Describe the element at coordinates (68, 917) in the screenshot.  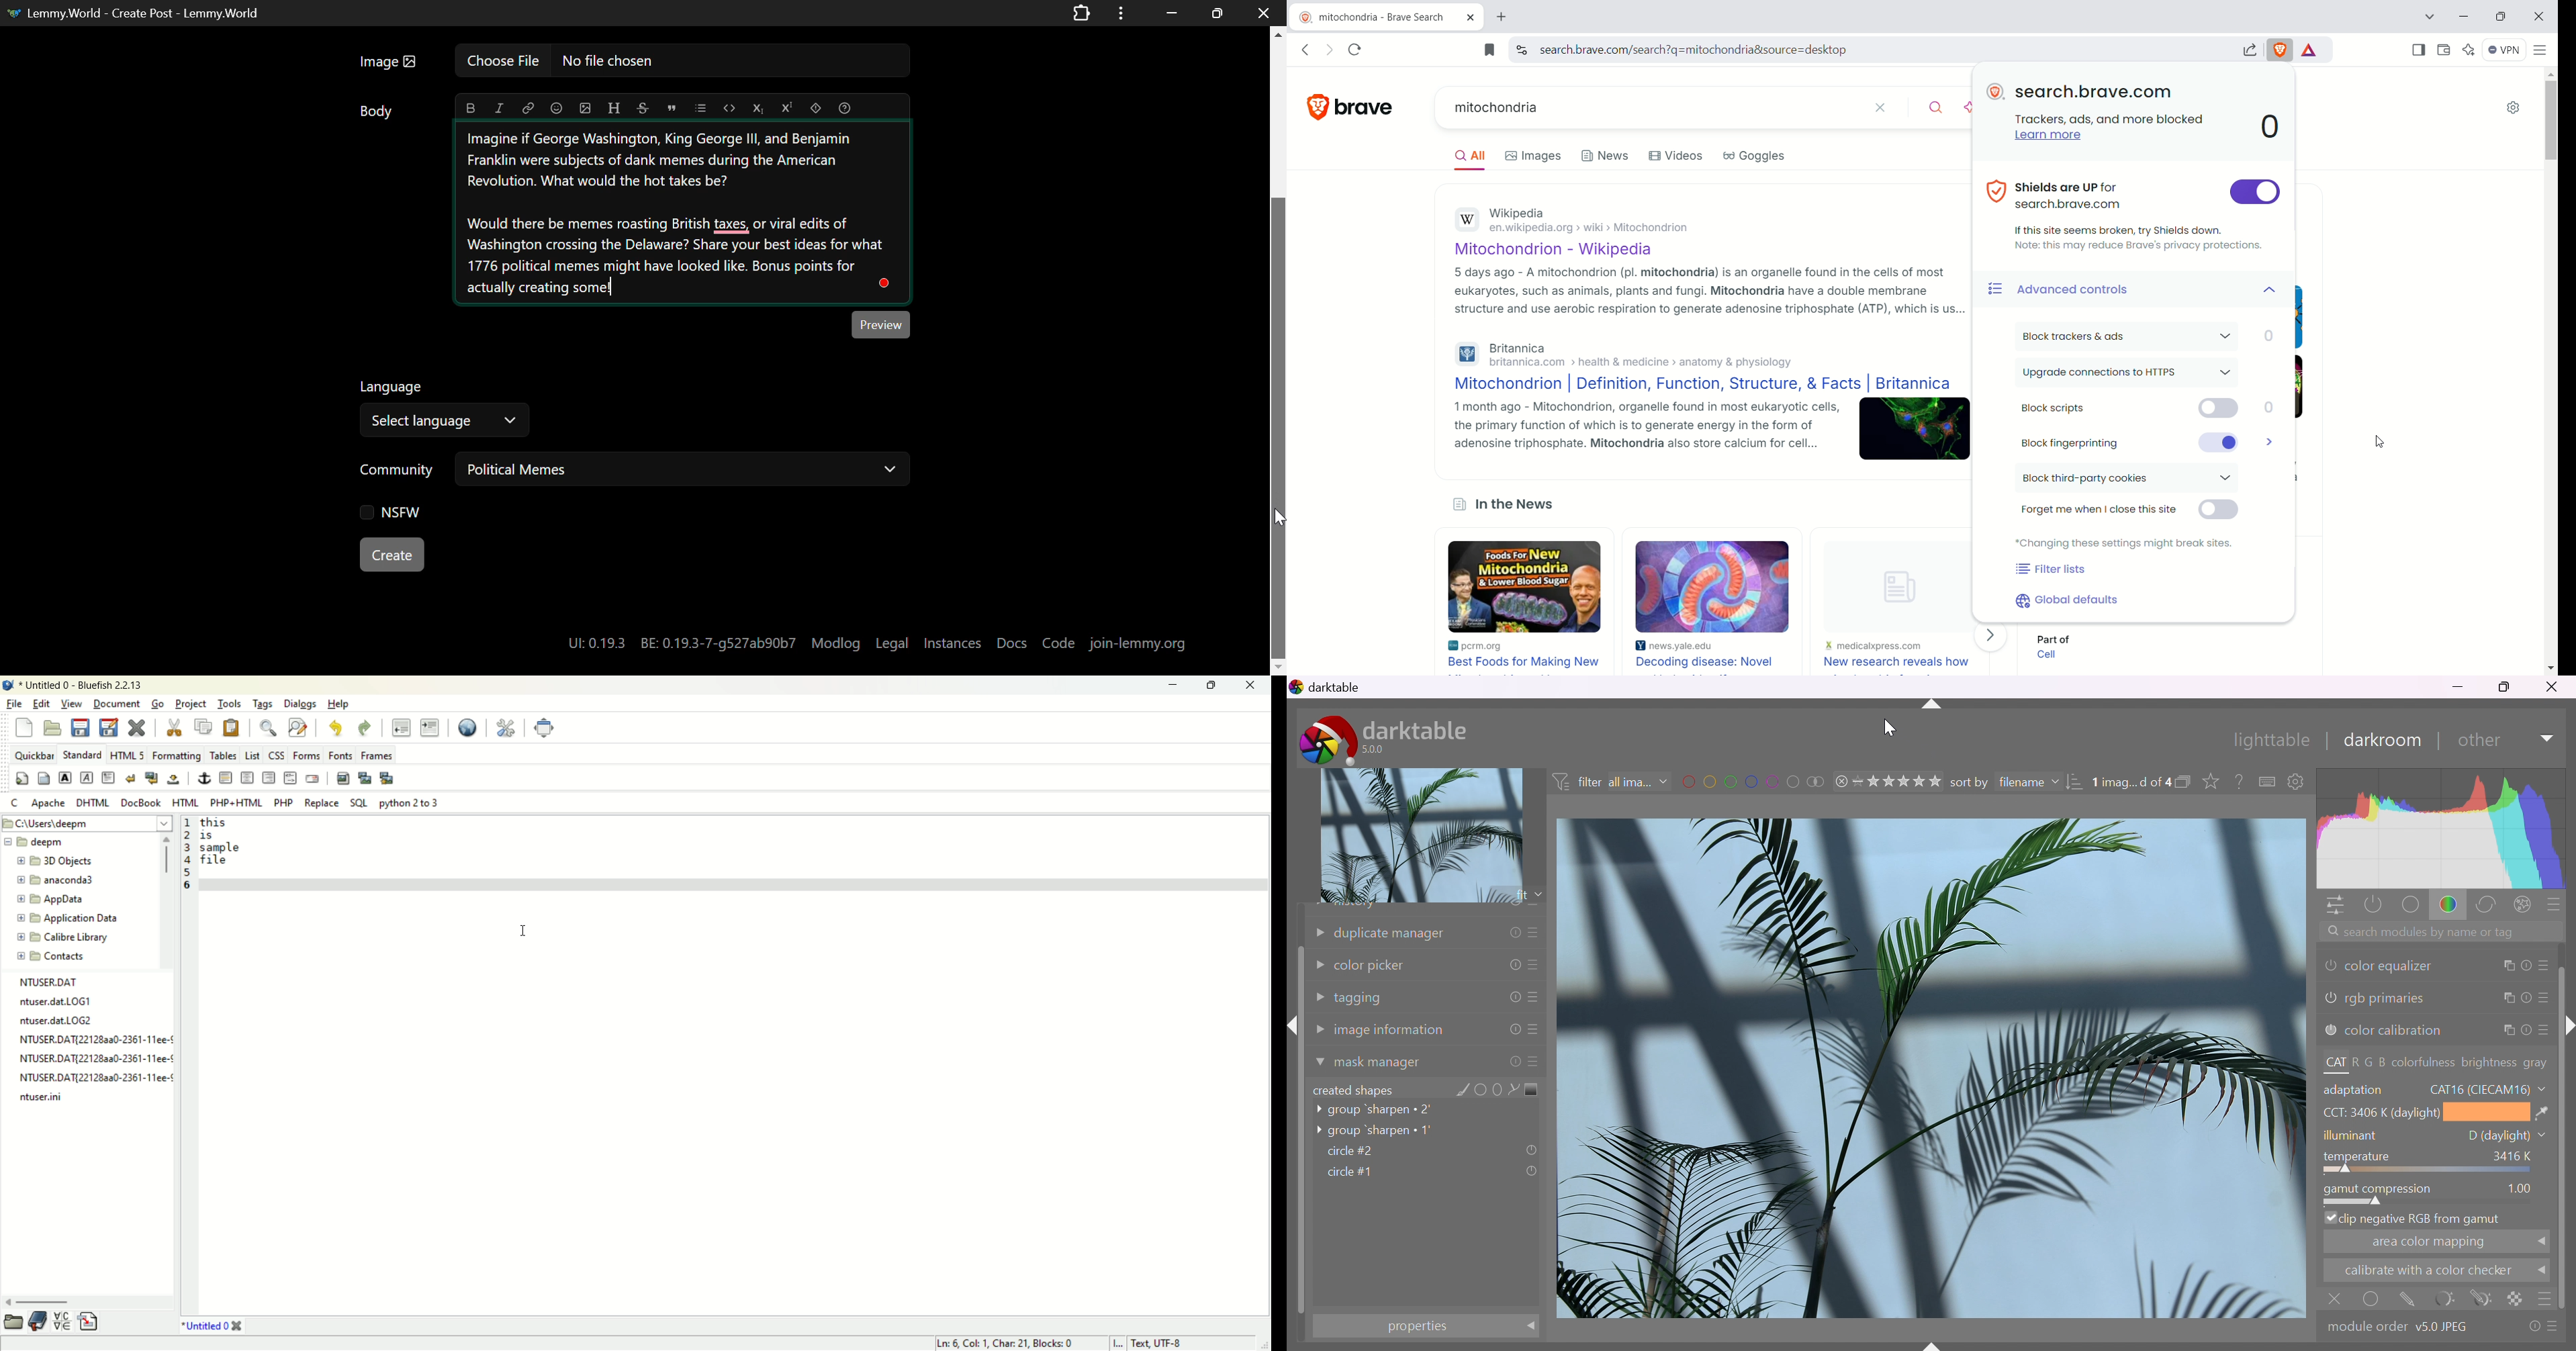
I see `application` at that location.